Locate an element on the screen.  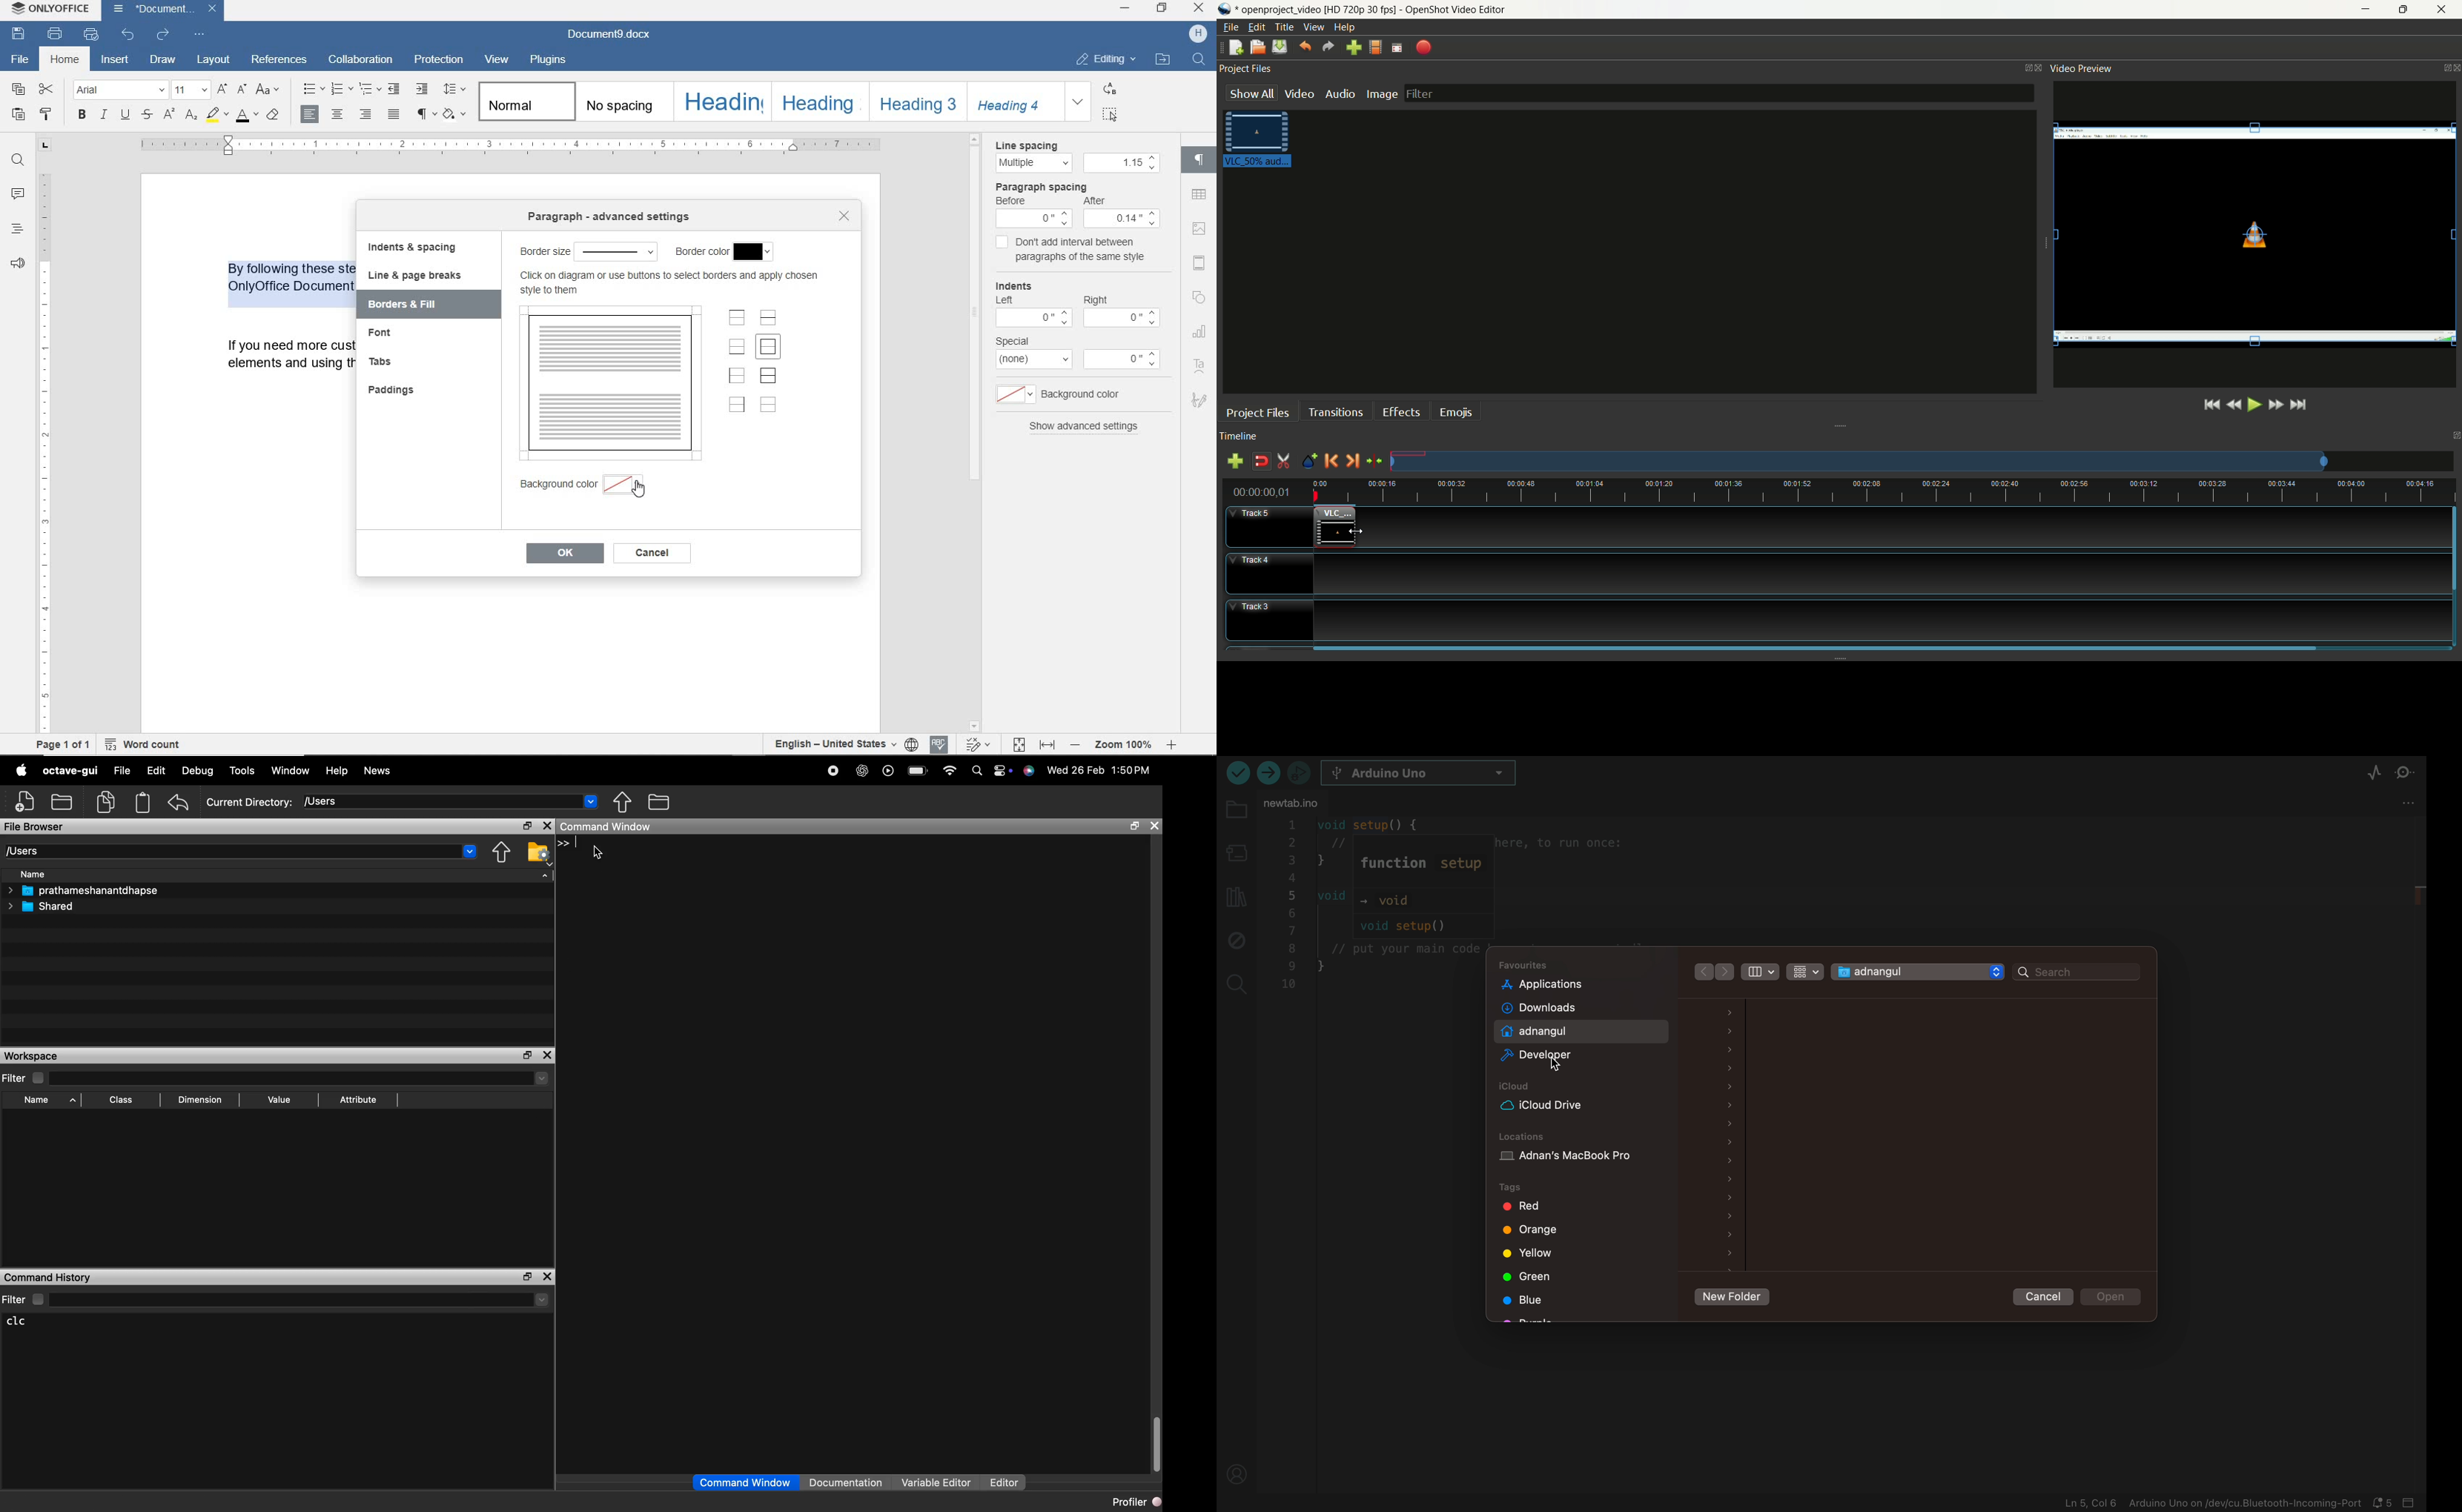
set no borders is located at coordinates (769, 406).